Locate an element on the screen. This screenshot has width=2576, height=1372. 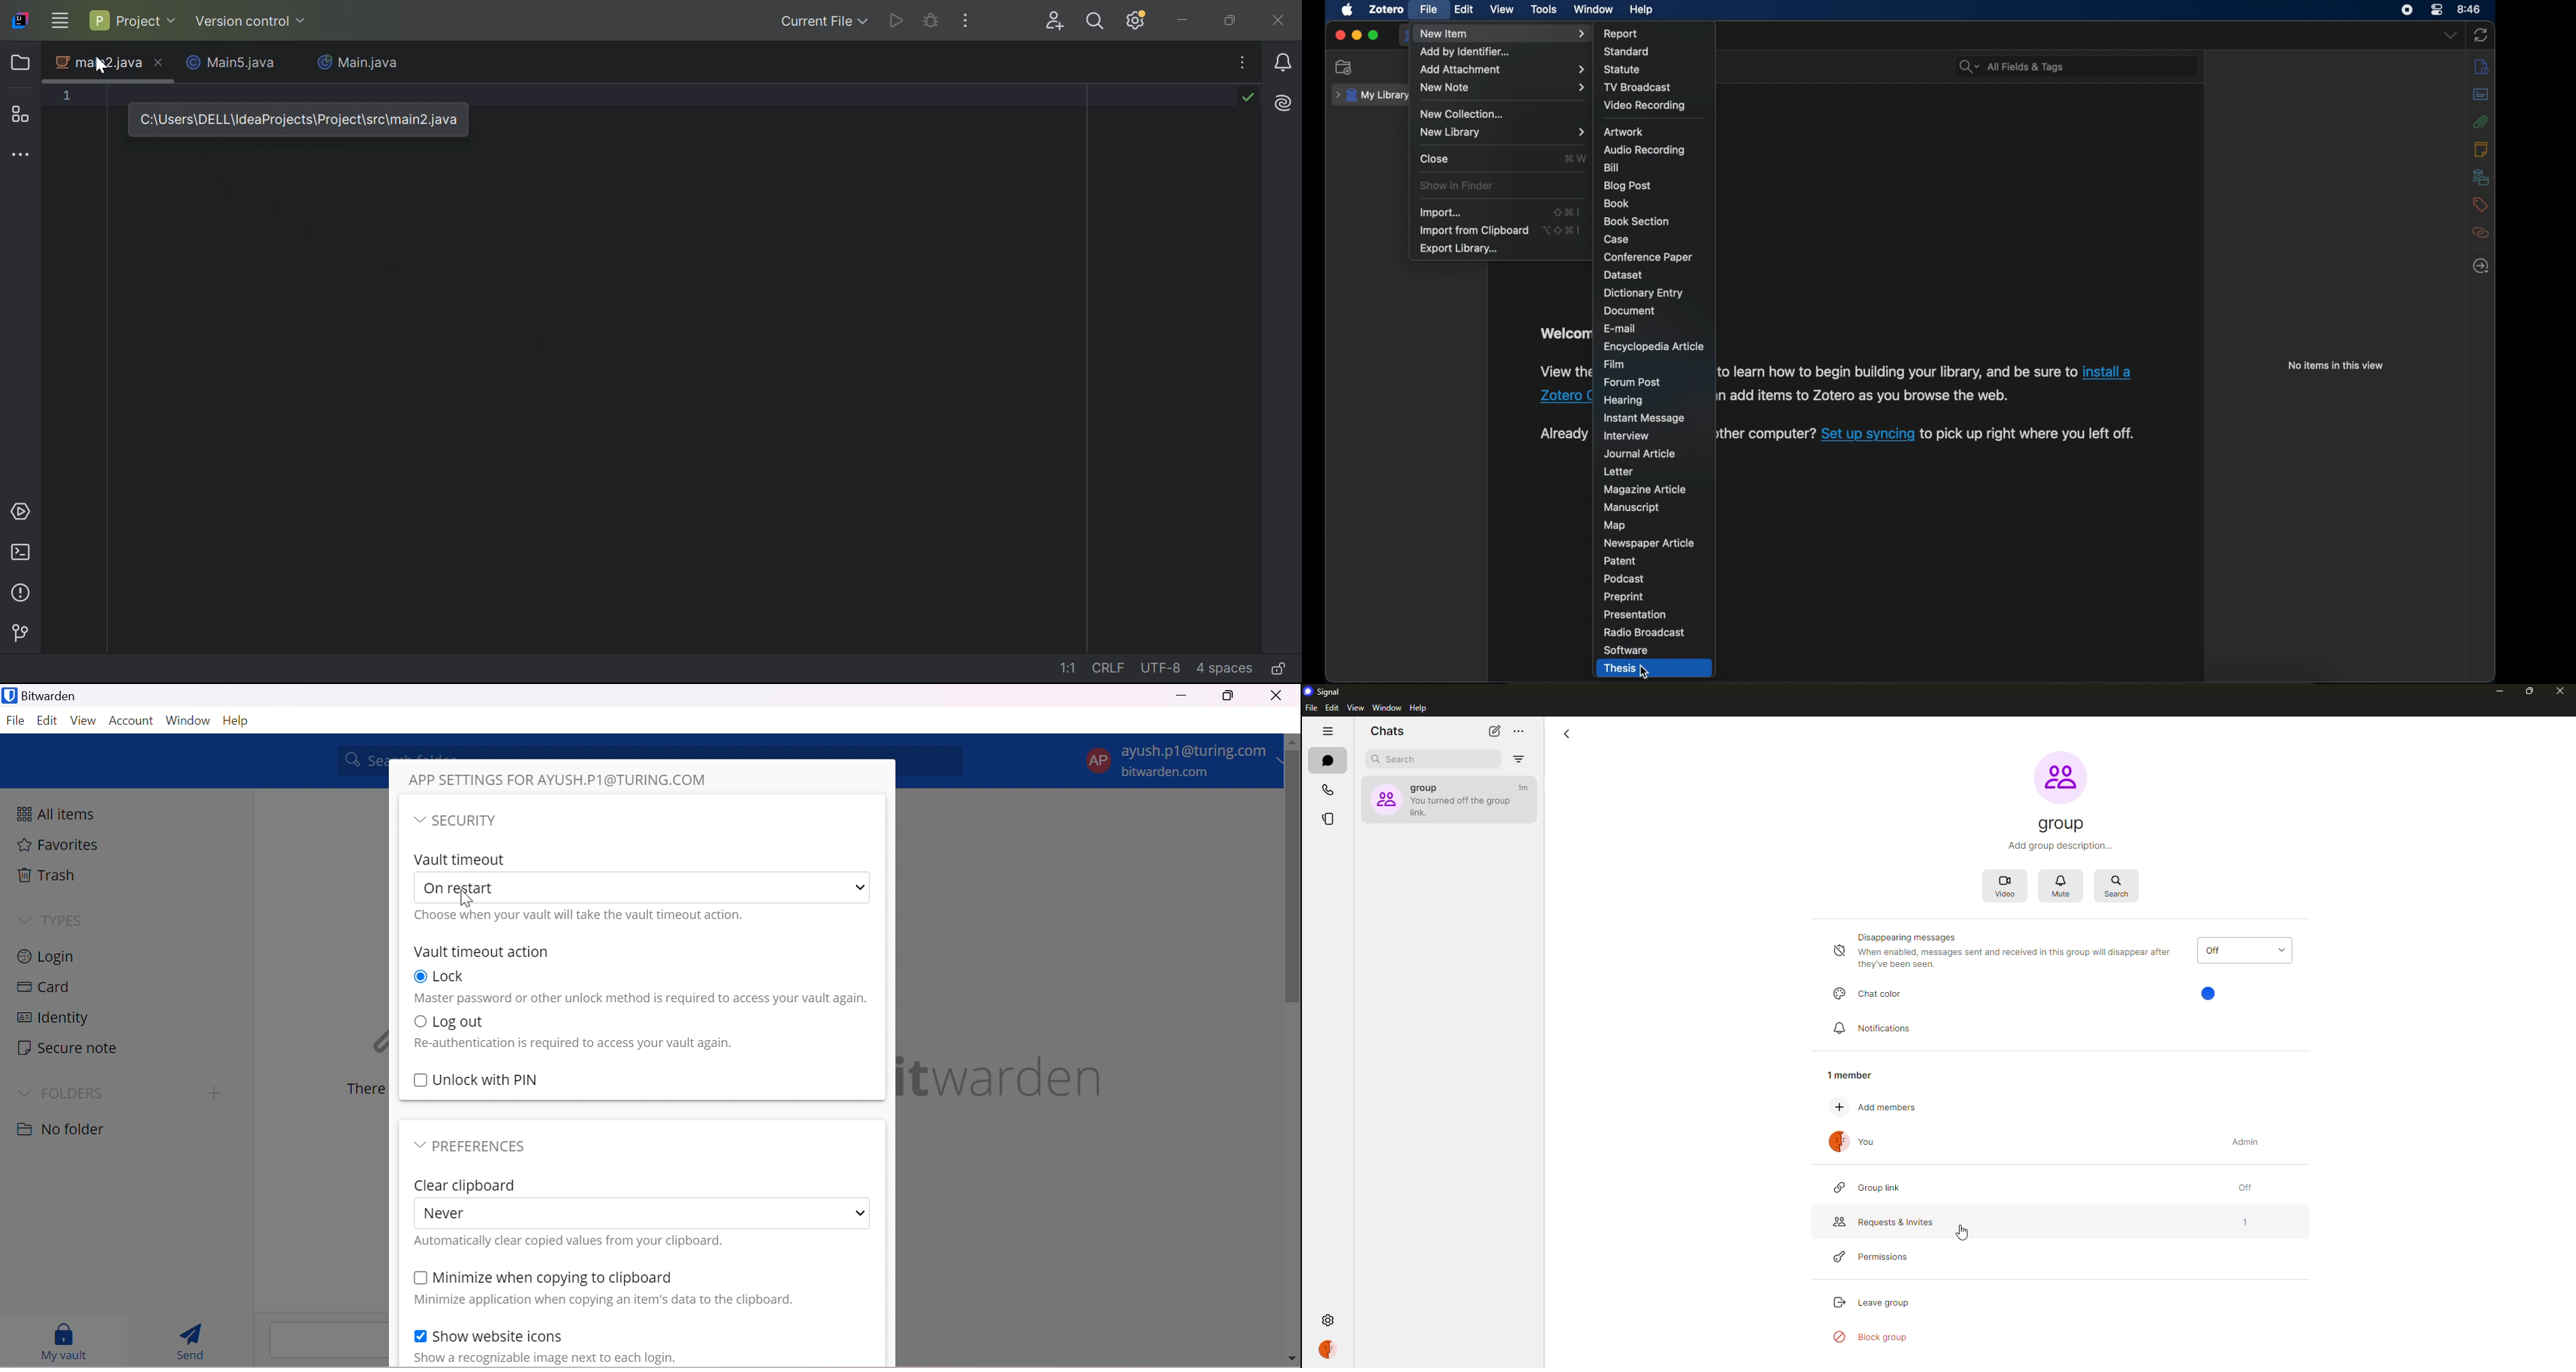
interview is located at coordinates (1628, 436).